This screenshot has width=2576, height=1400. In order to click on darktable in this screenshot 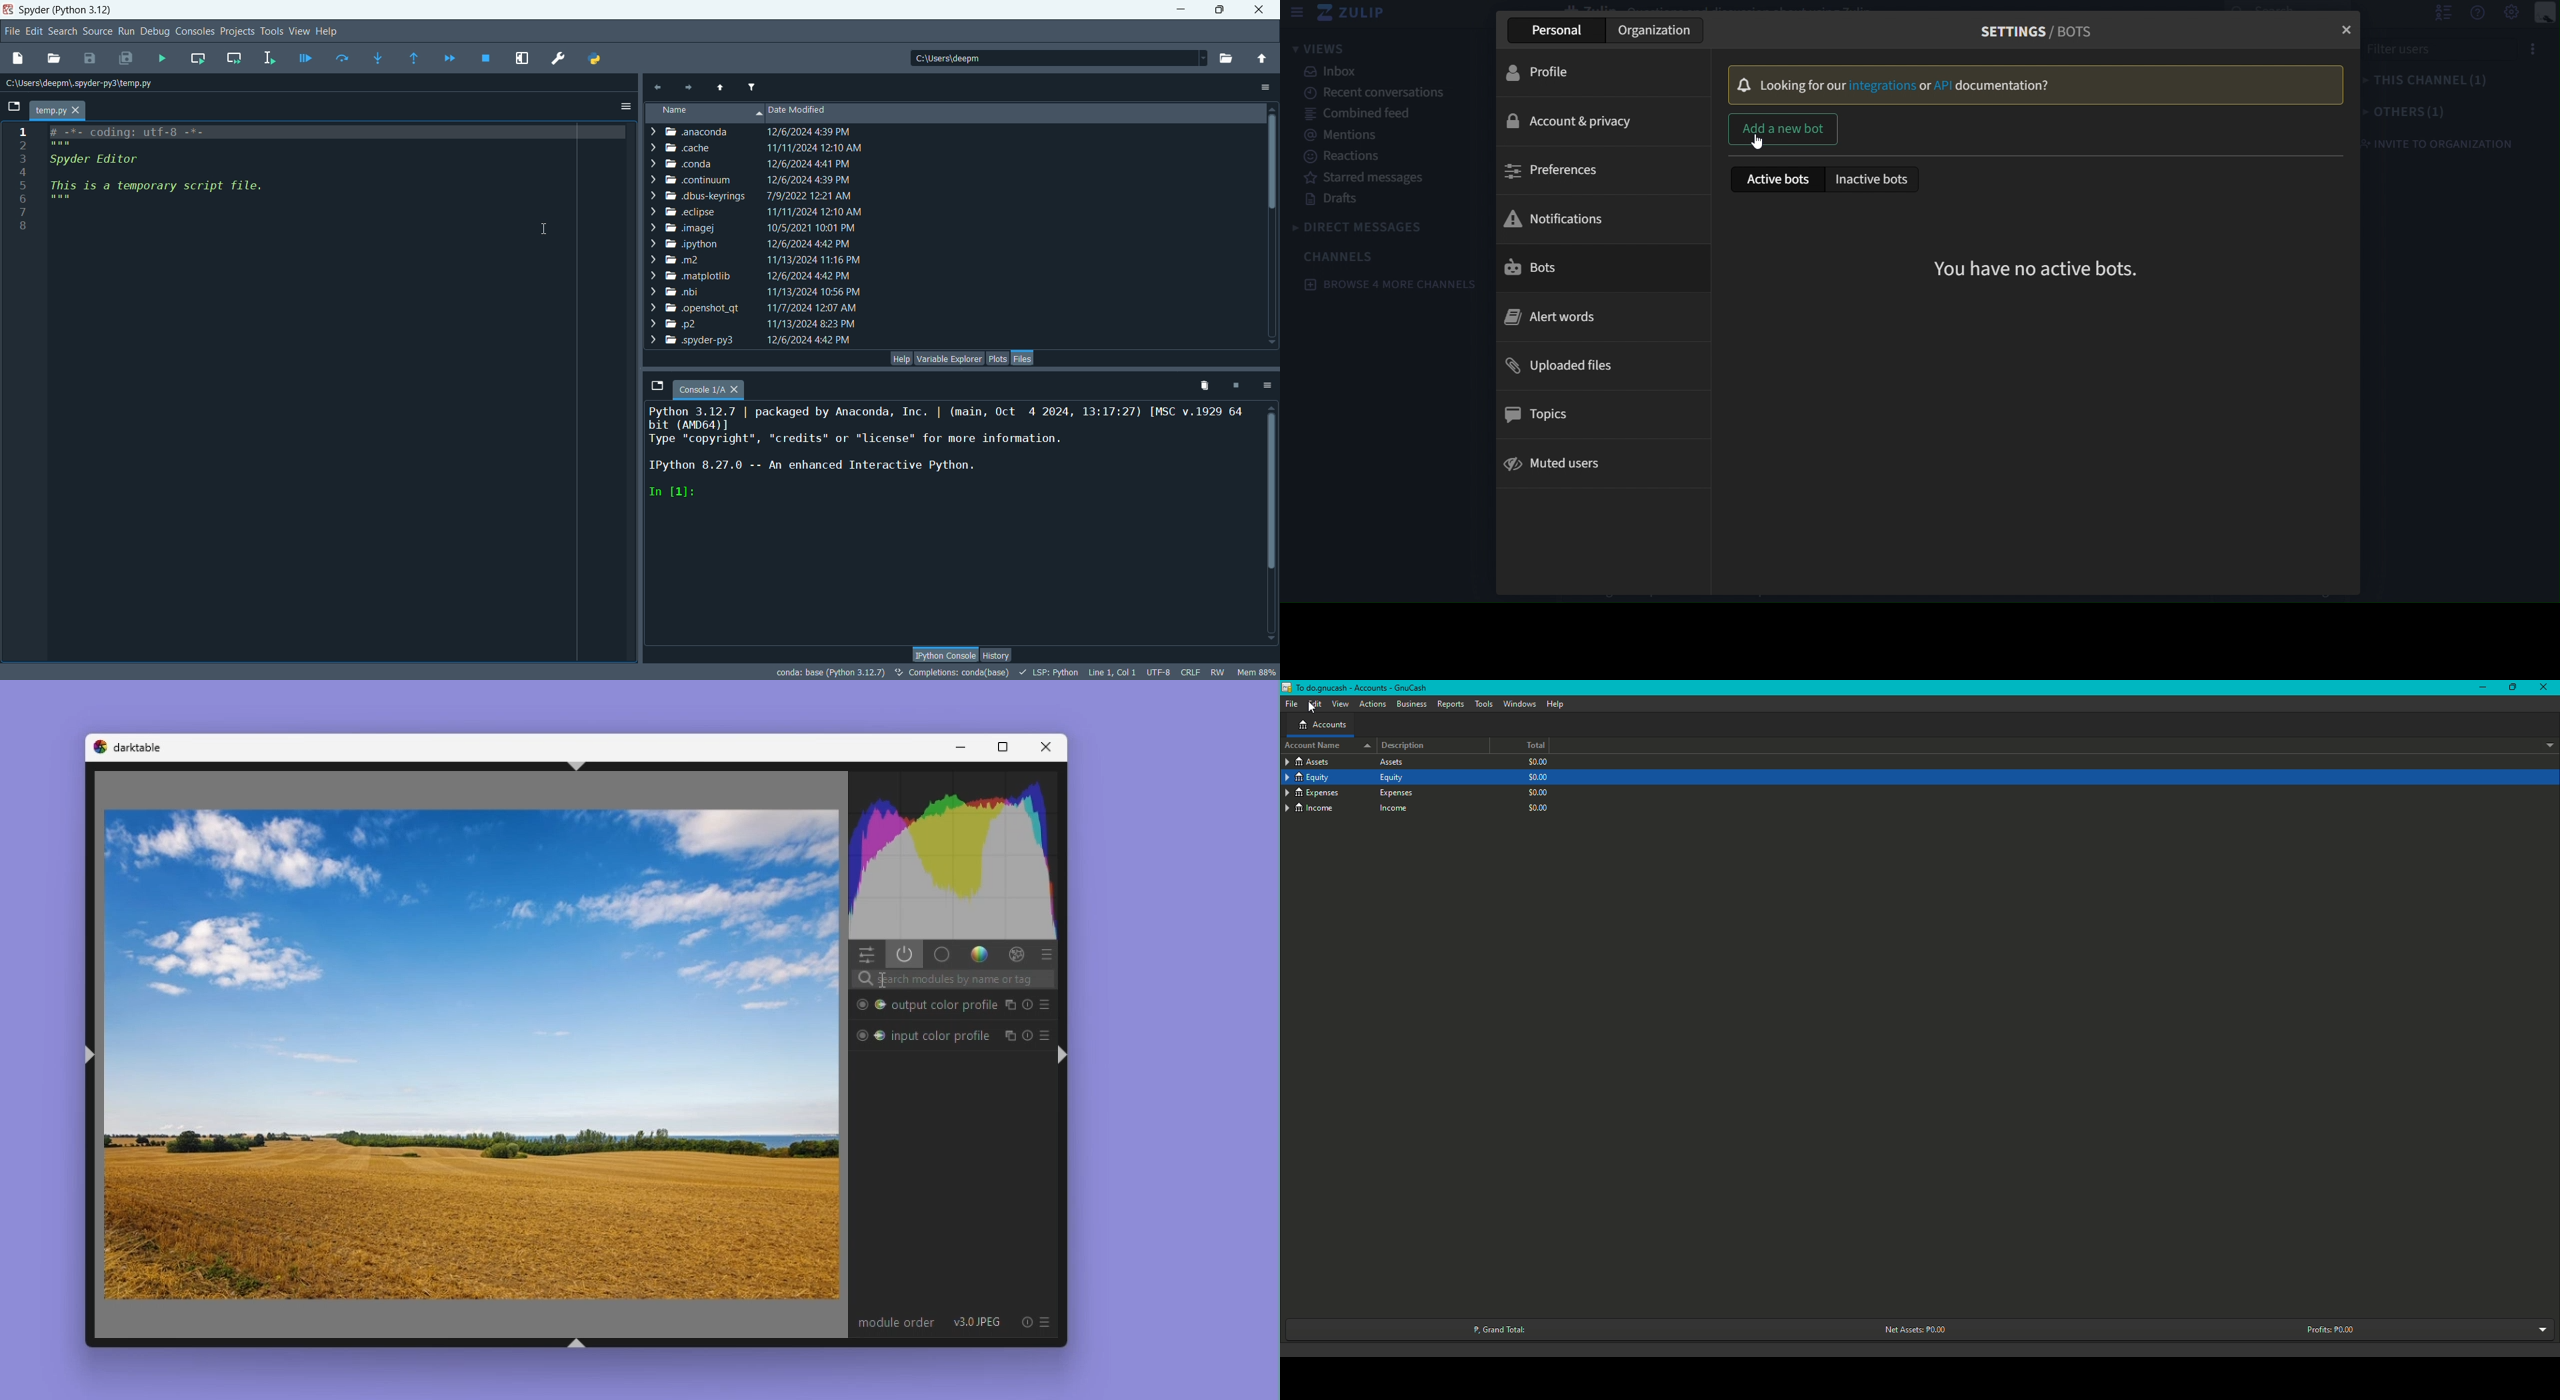, I will do `click(139, 748)`.